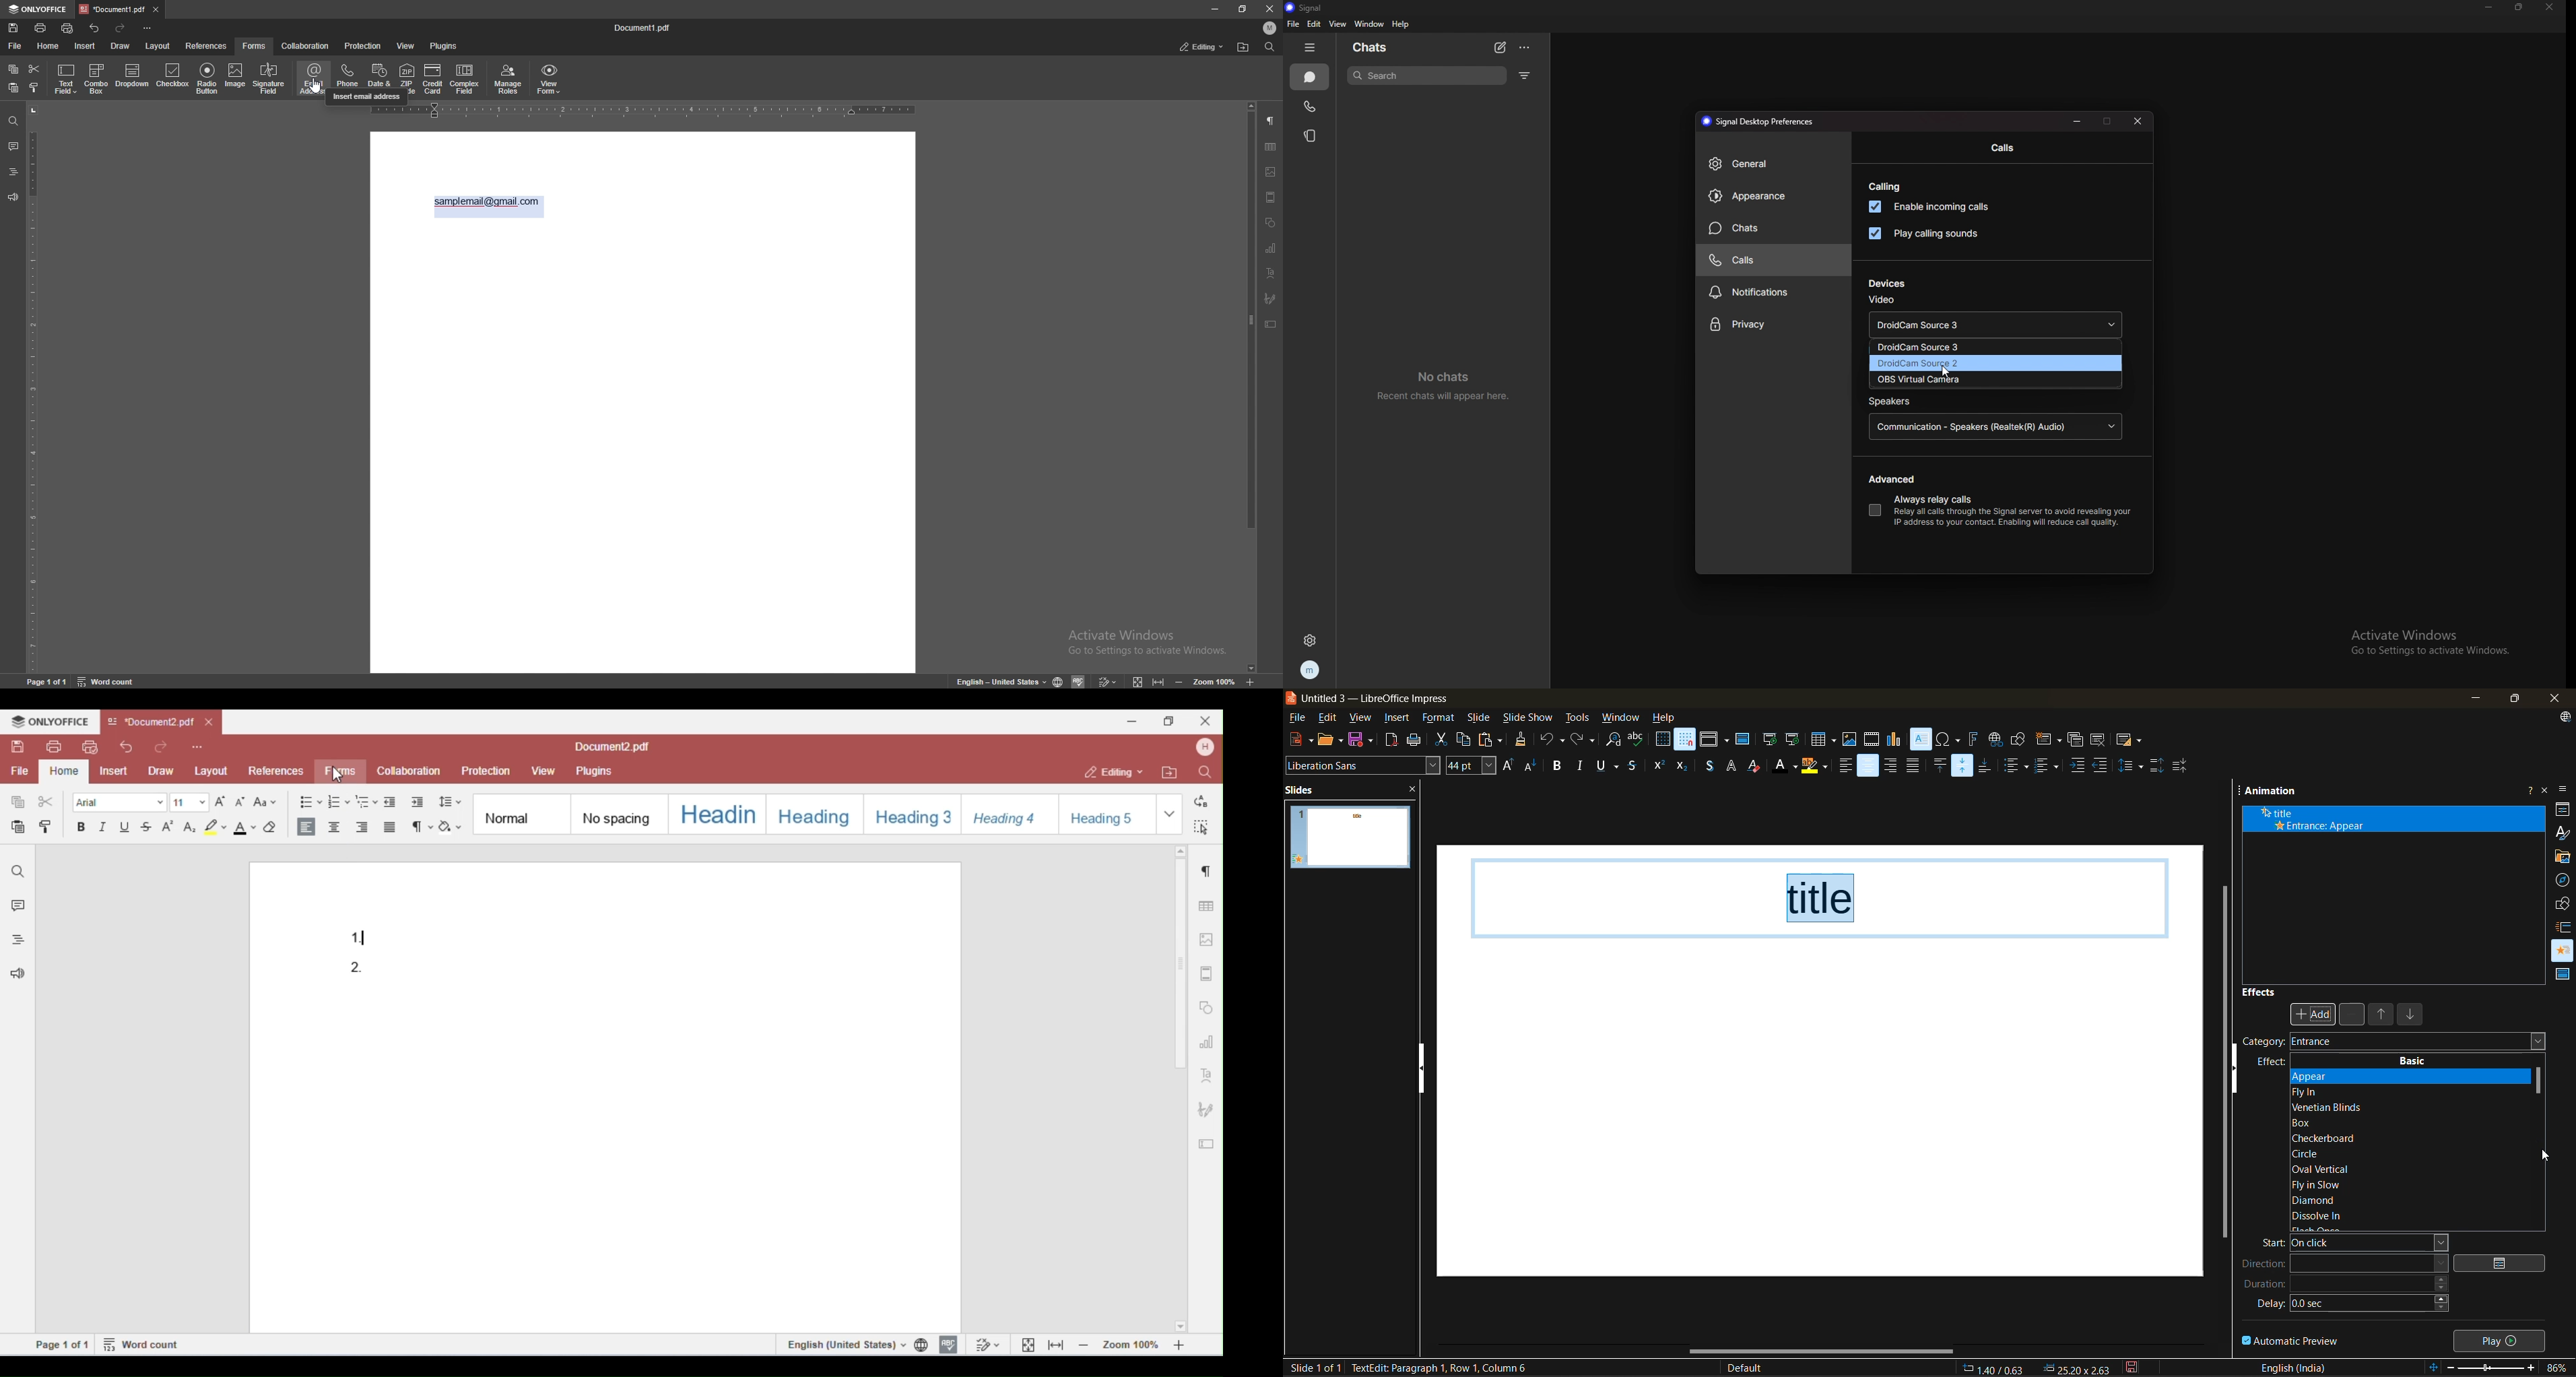 The height and width of the screenshot is (1400, 2576). Describe the element at coordinates (1525, 76) in the screenshot. I see `filter` at that location.